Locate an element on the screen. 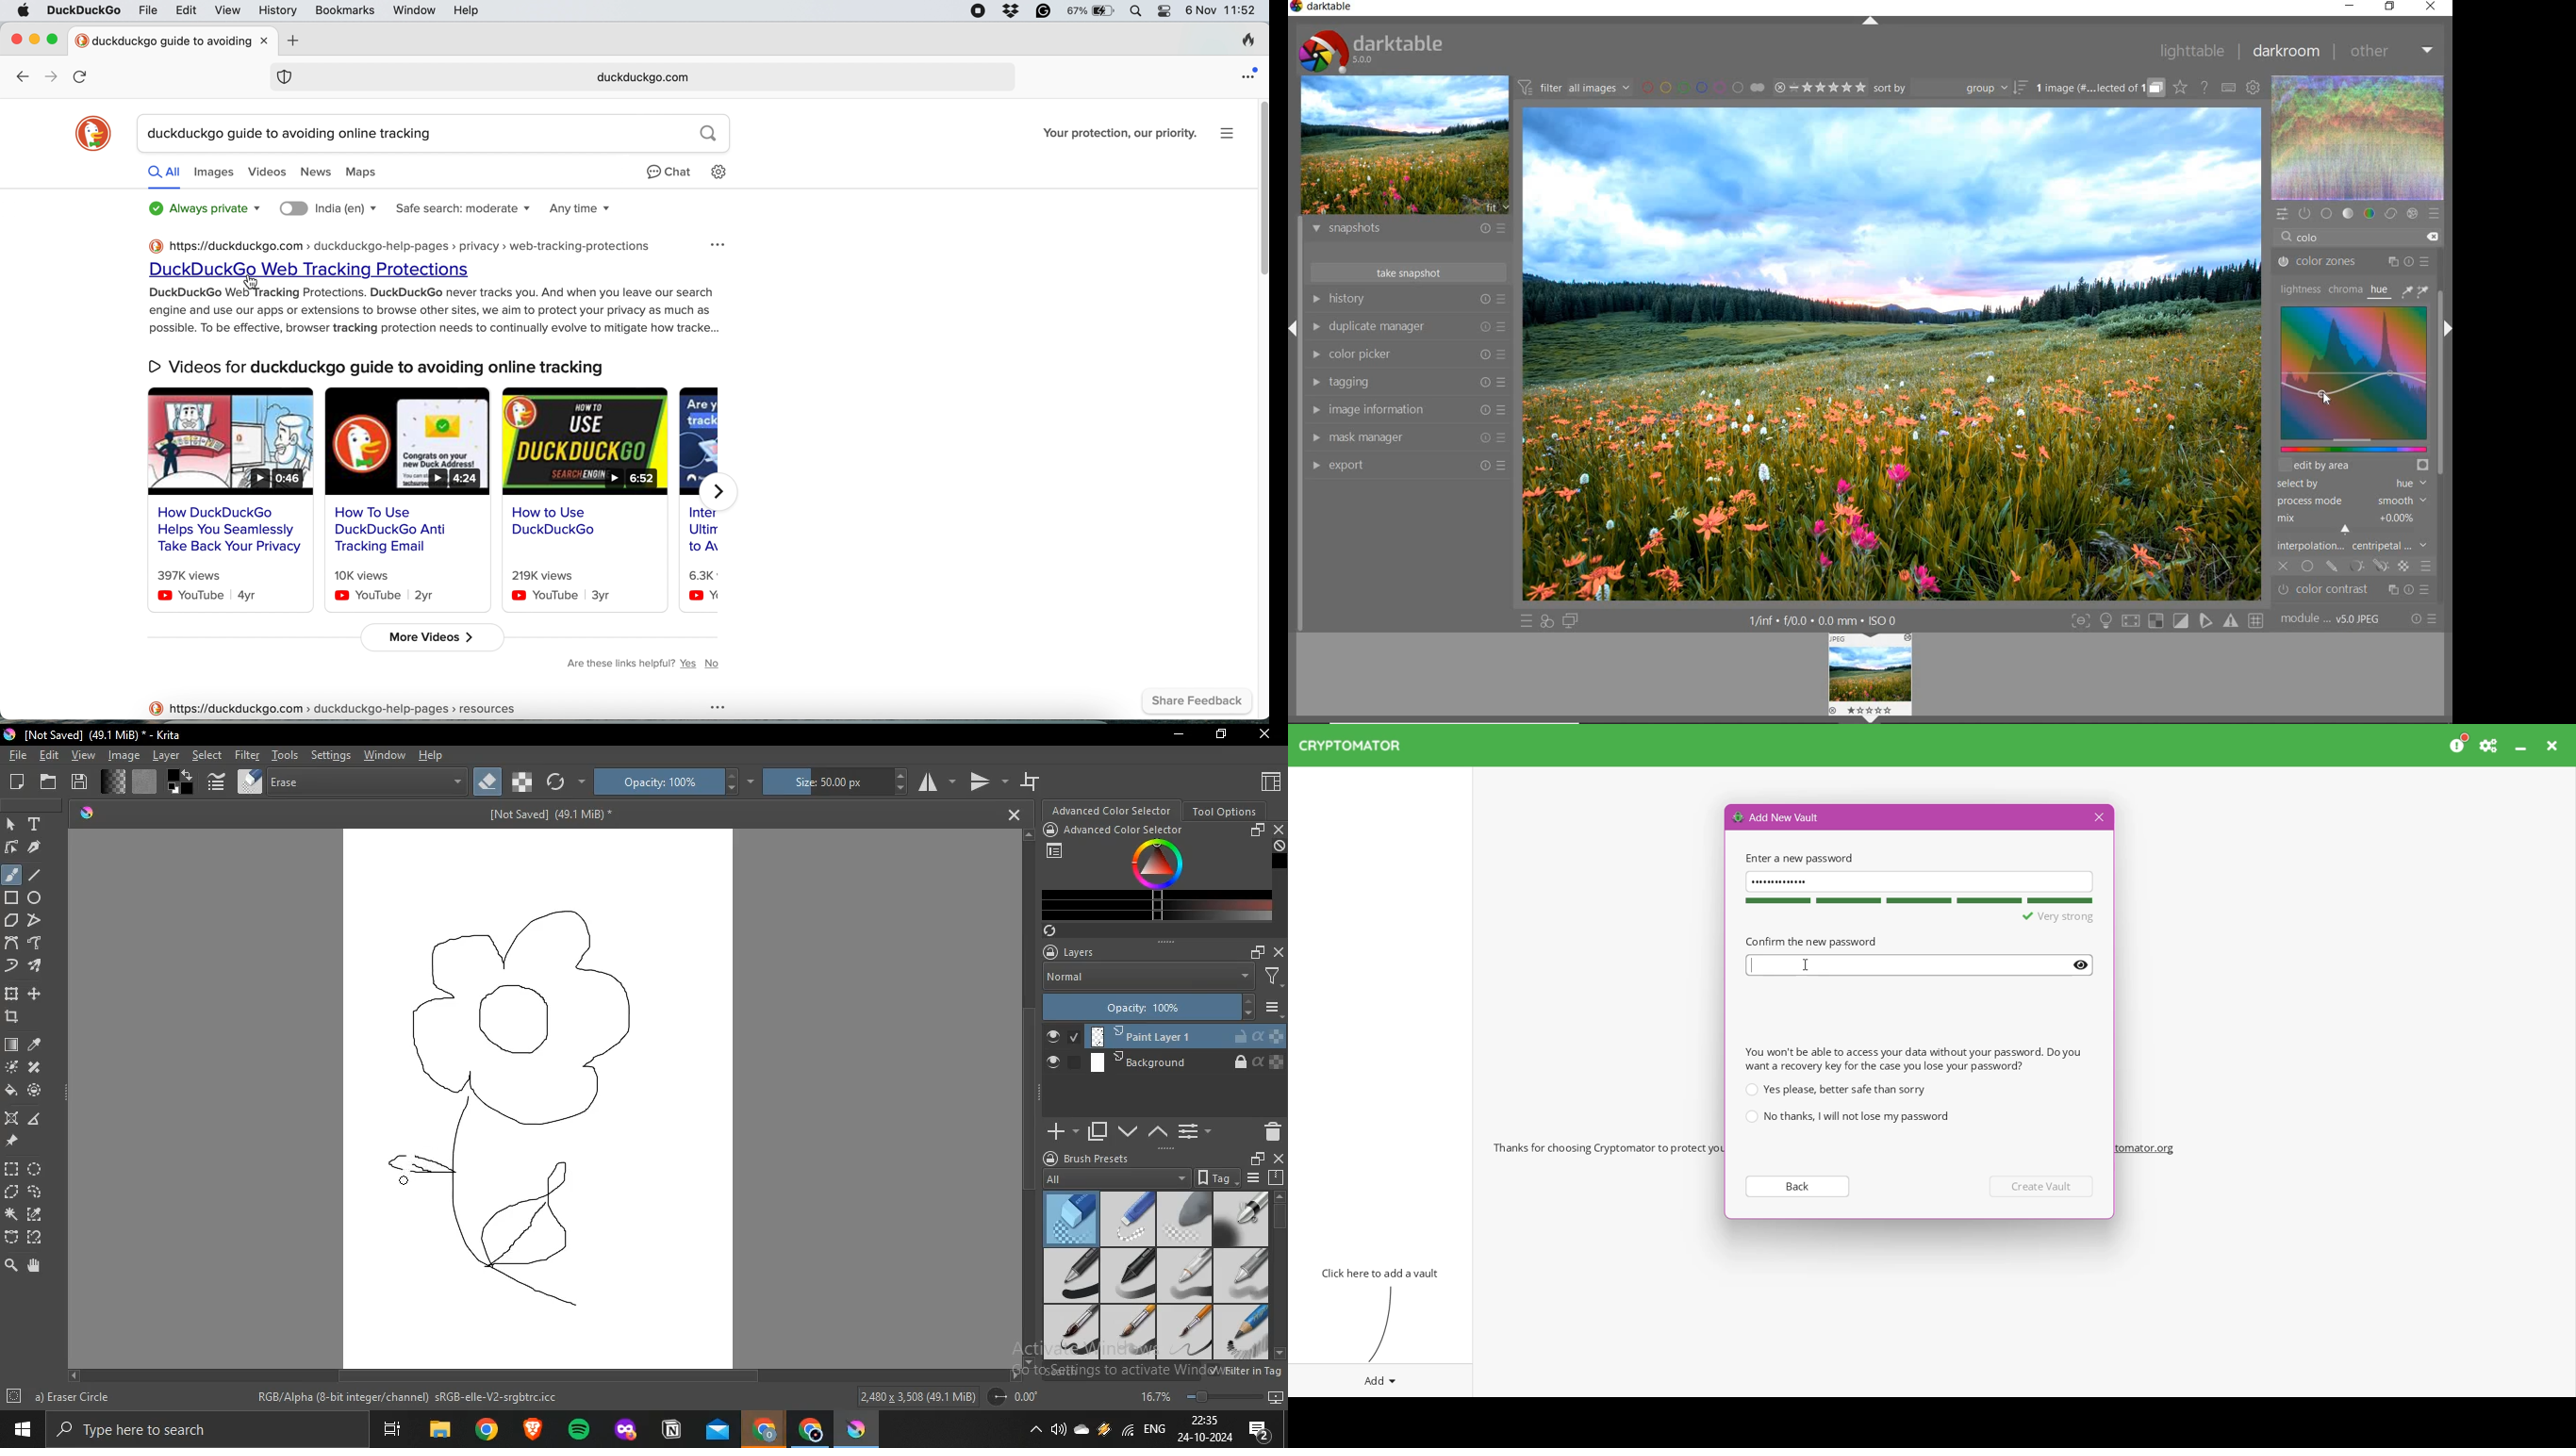  Normal is located at coordinates (1147, 979).